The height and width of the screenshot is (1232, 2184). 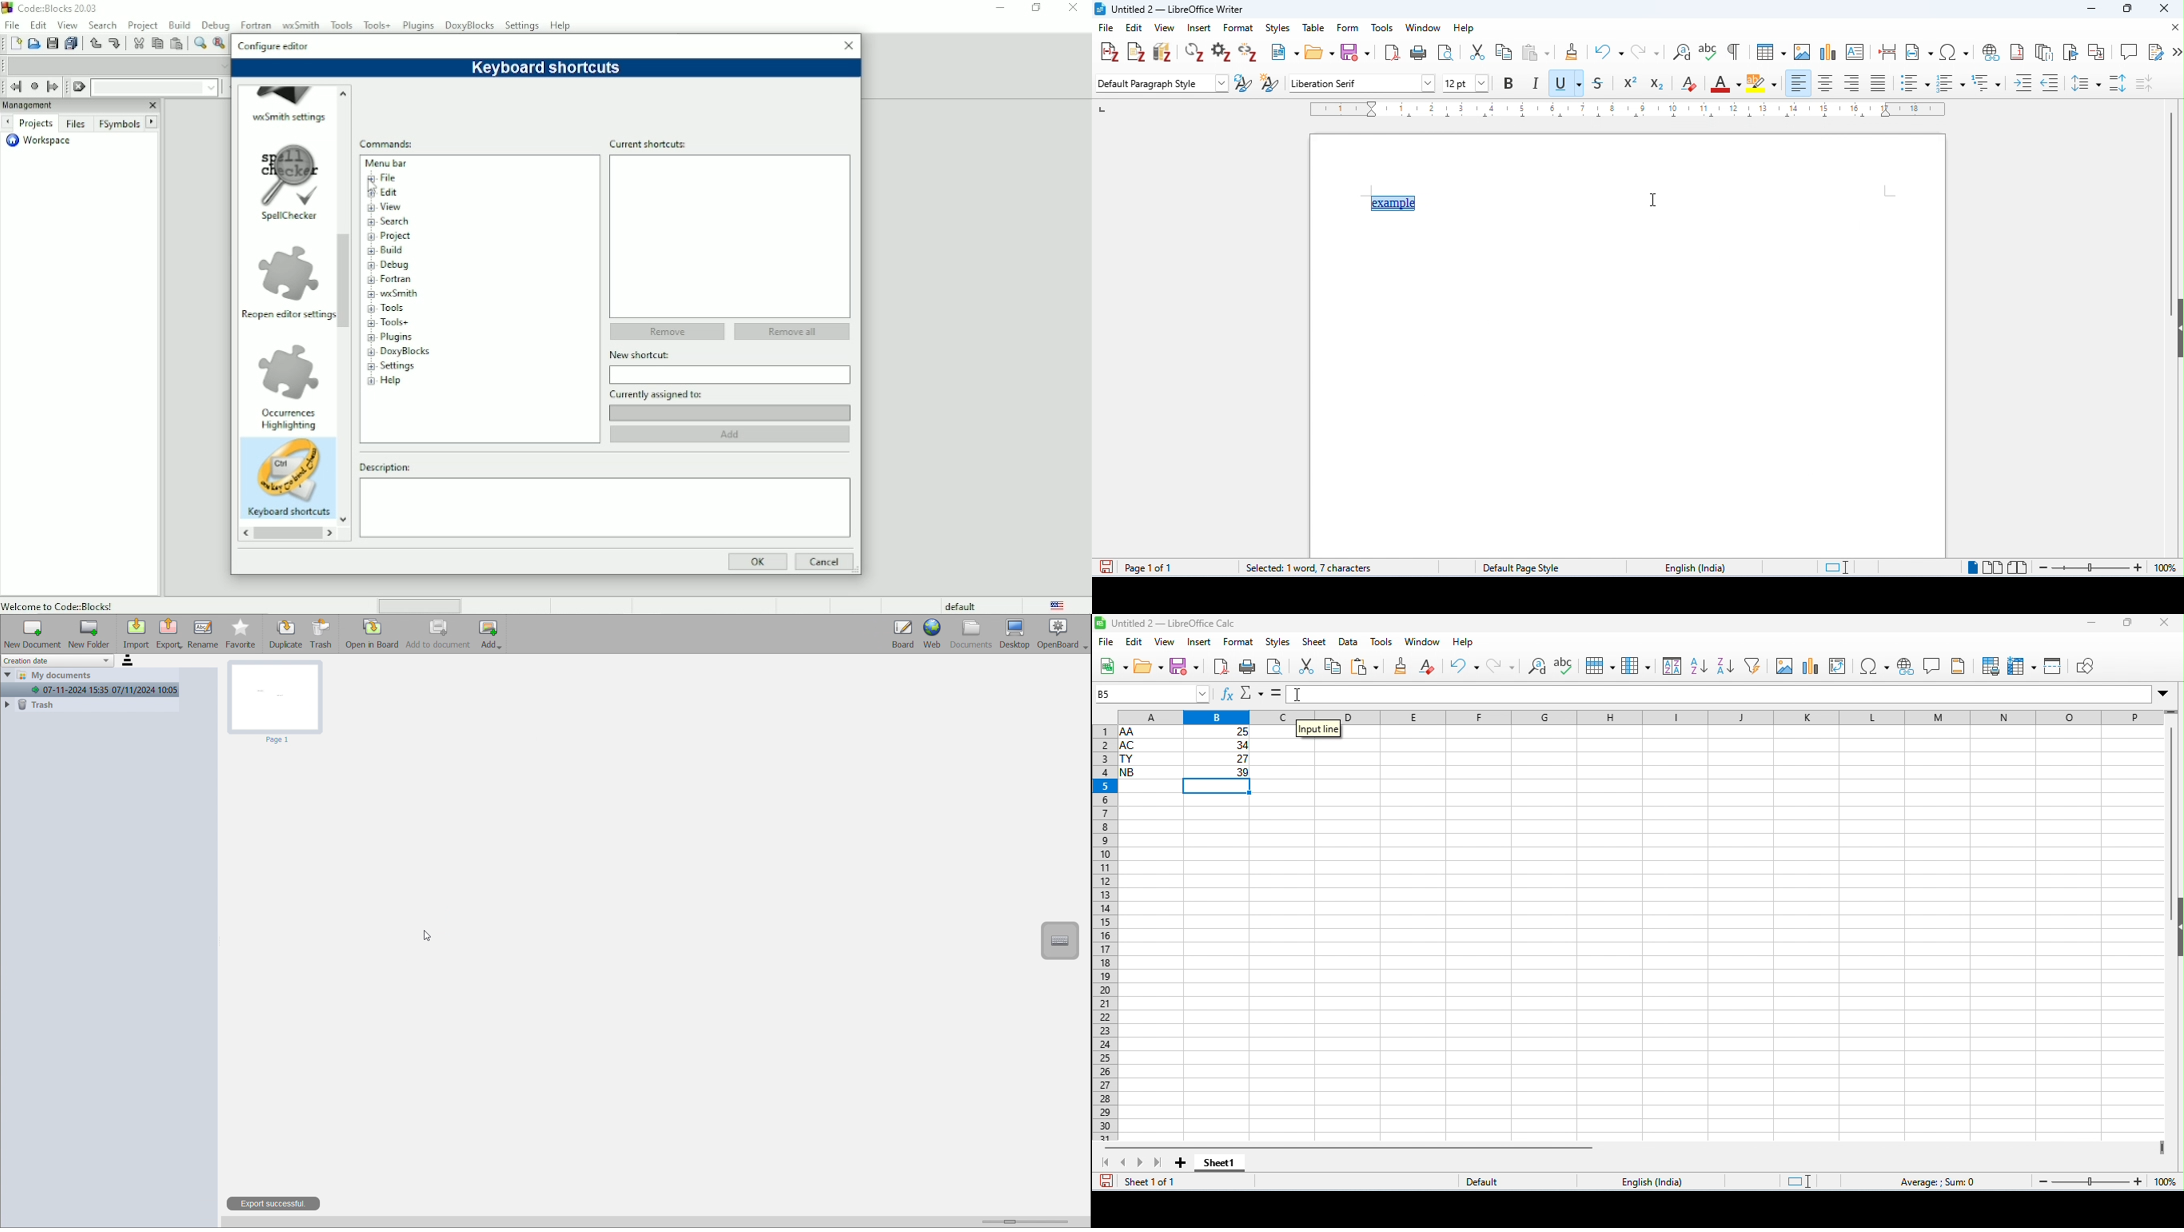 I want to click on bold, so click(x=1509, y=83).